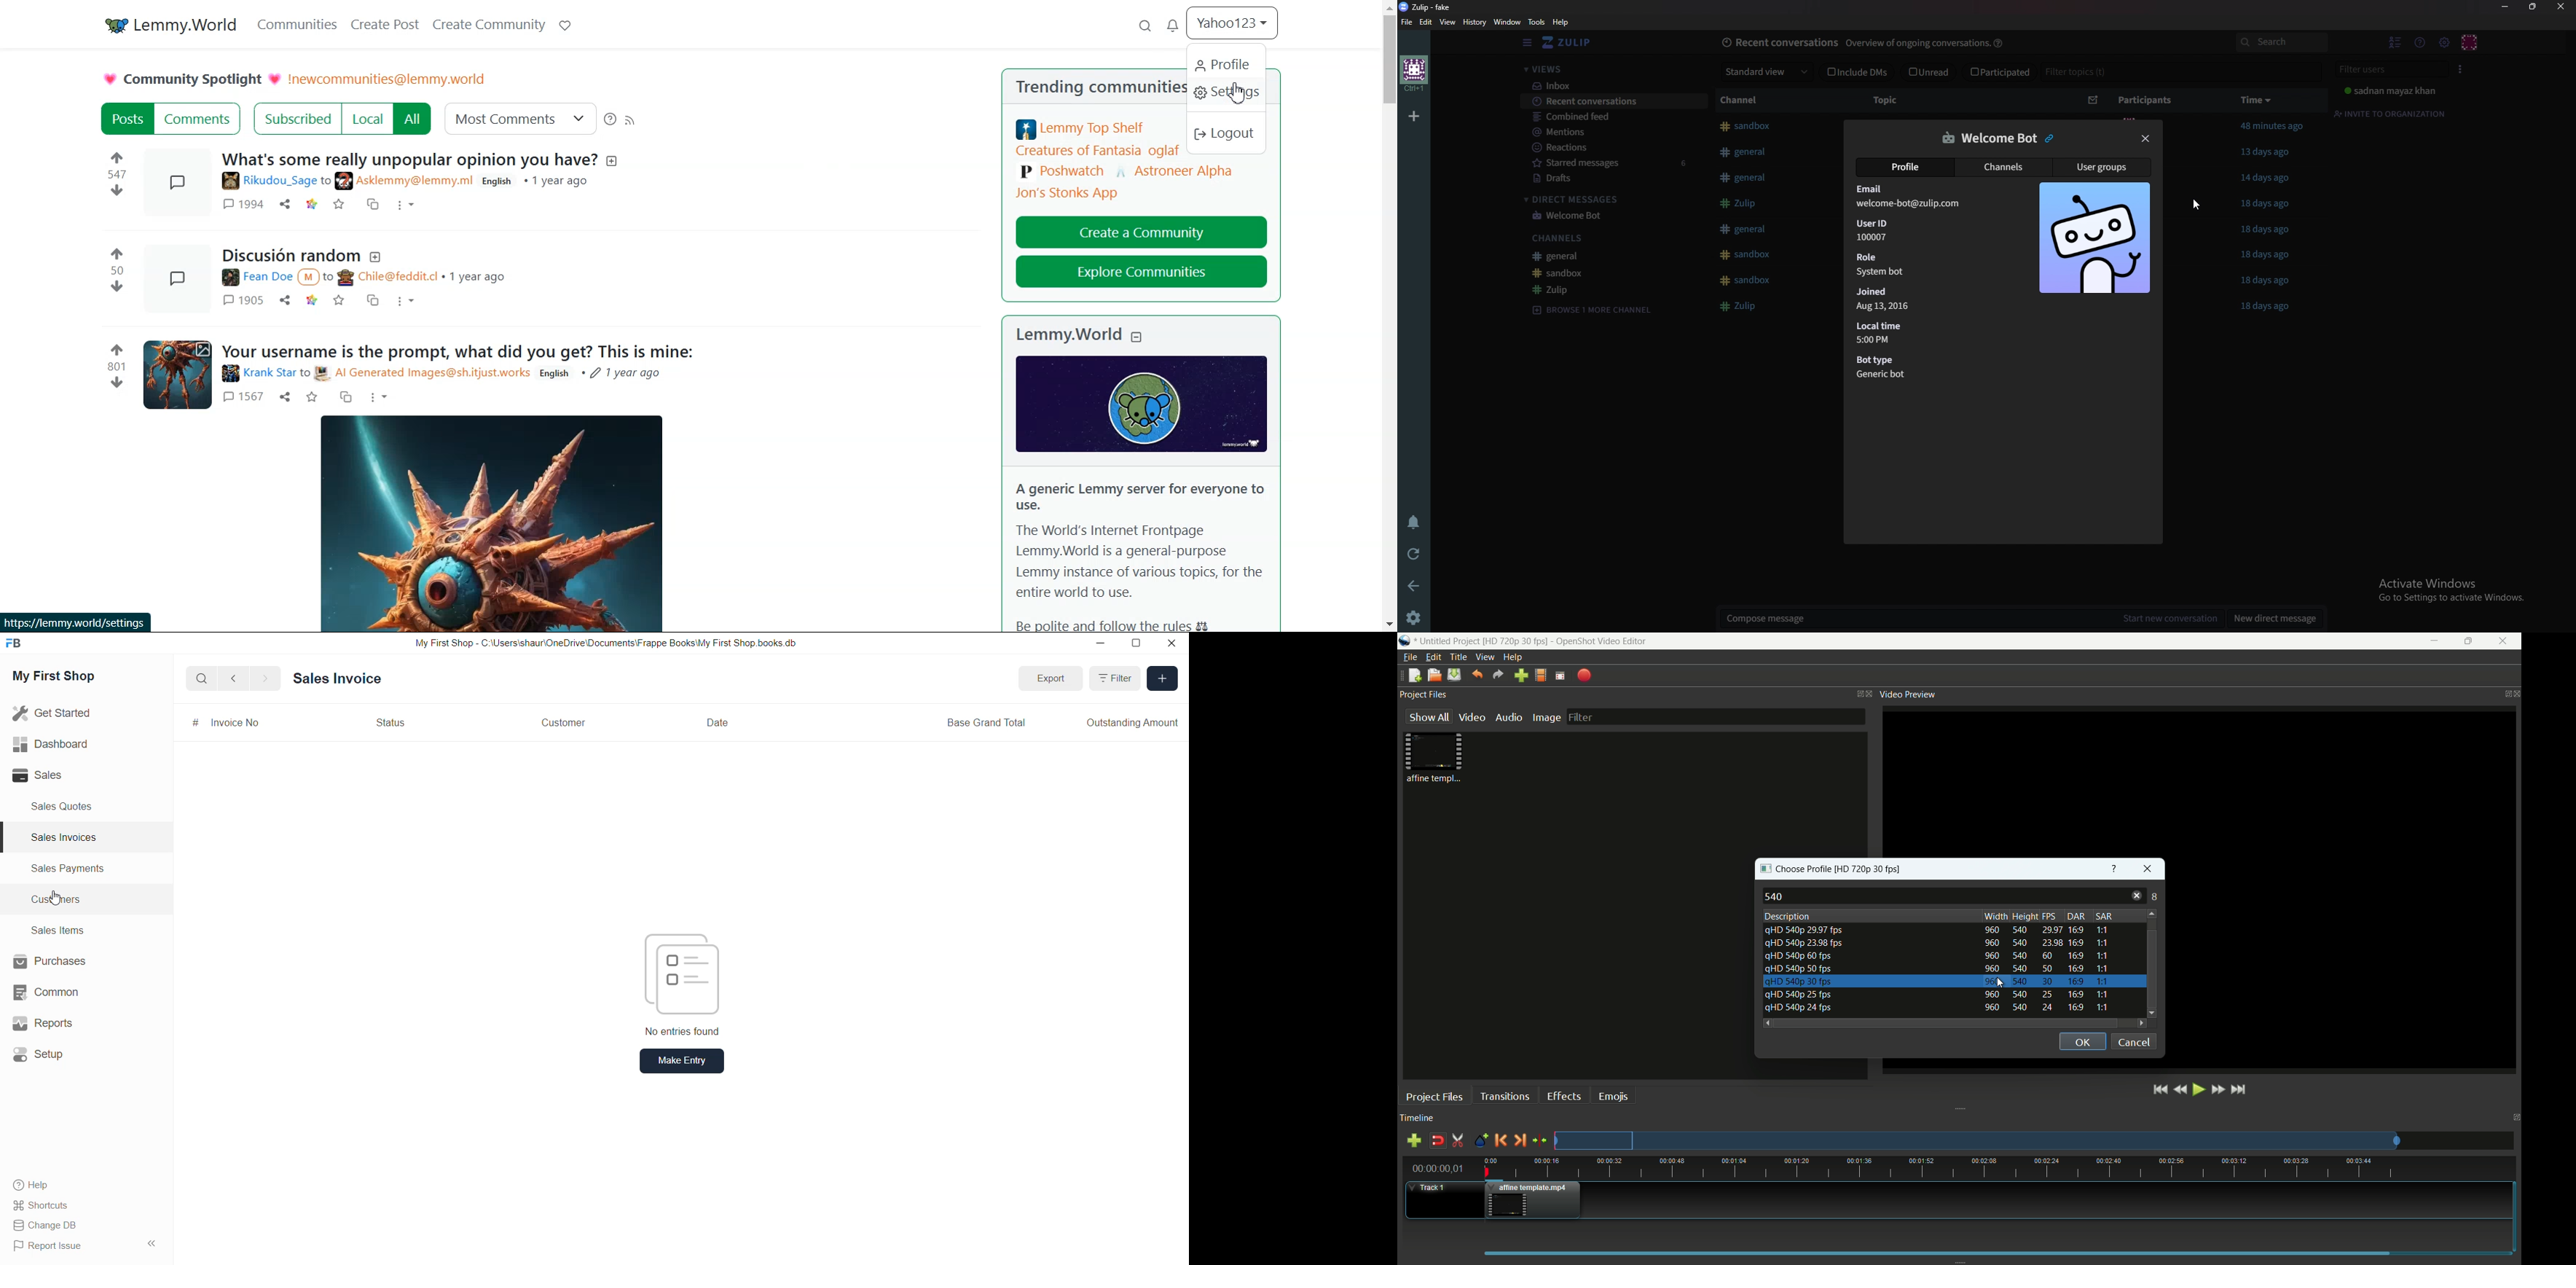  Describe the element at coordinates (2241, 1090) in the screenshot. I see `jump to end` at that location.